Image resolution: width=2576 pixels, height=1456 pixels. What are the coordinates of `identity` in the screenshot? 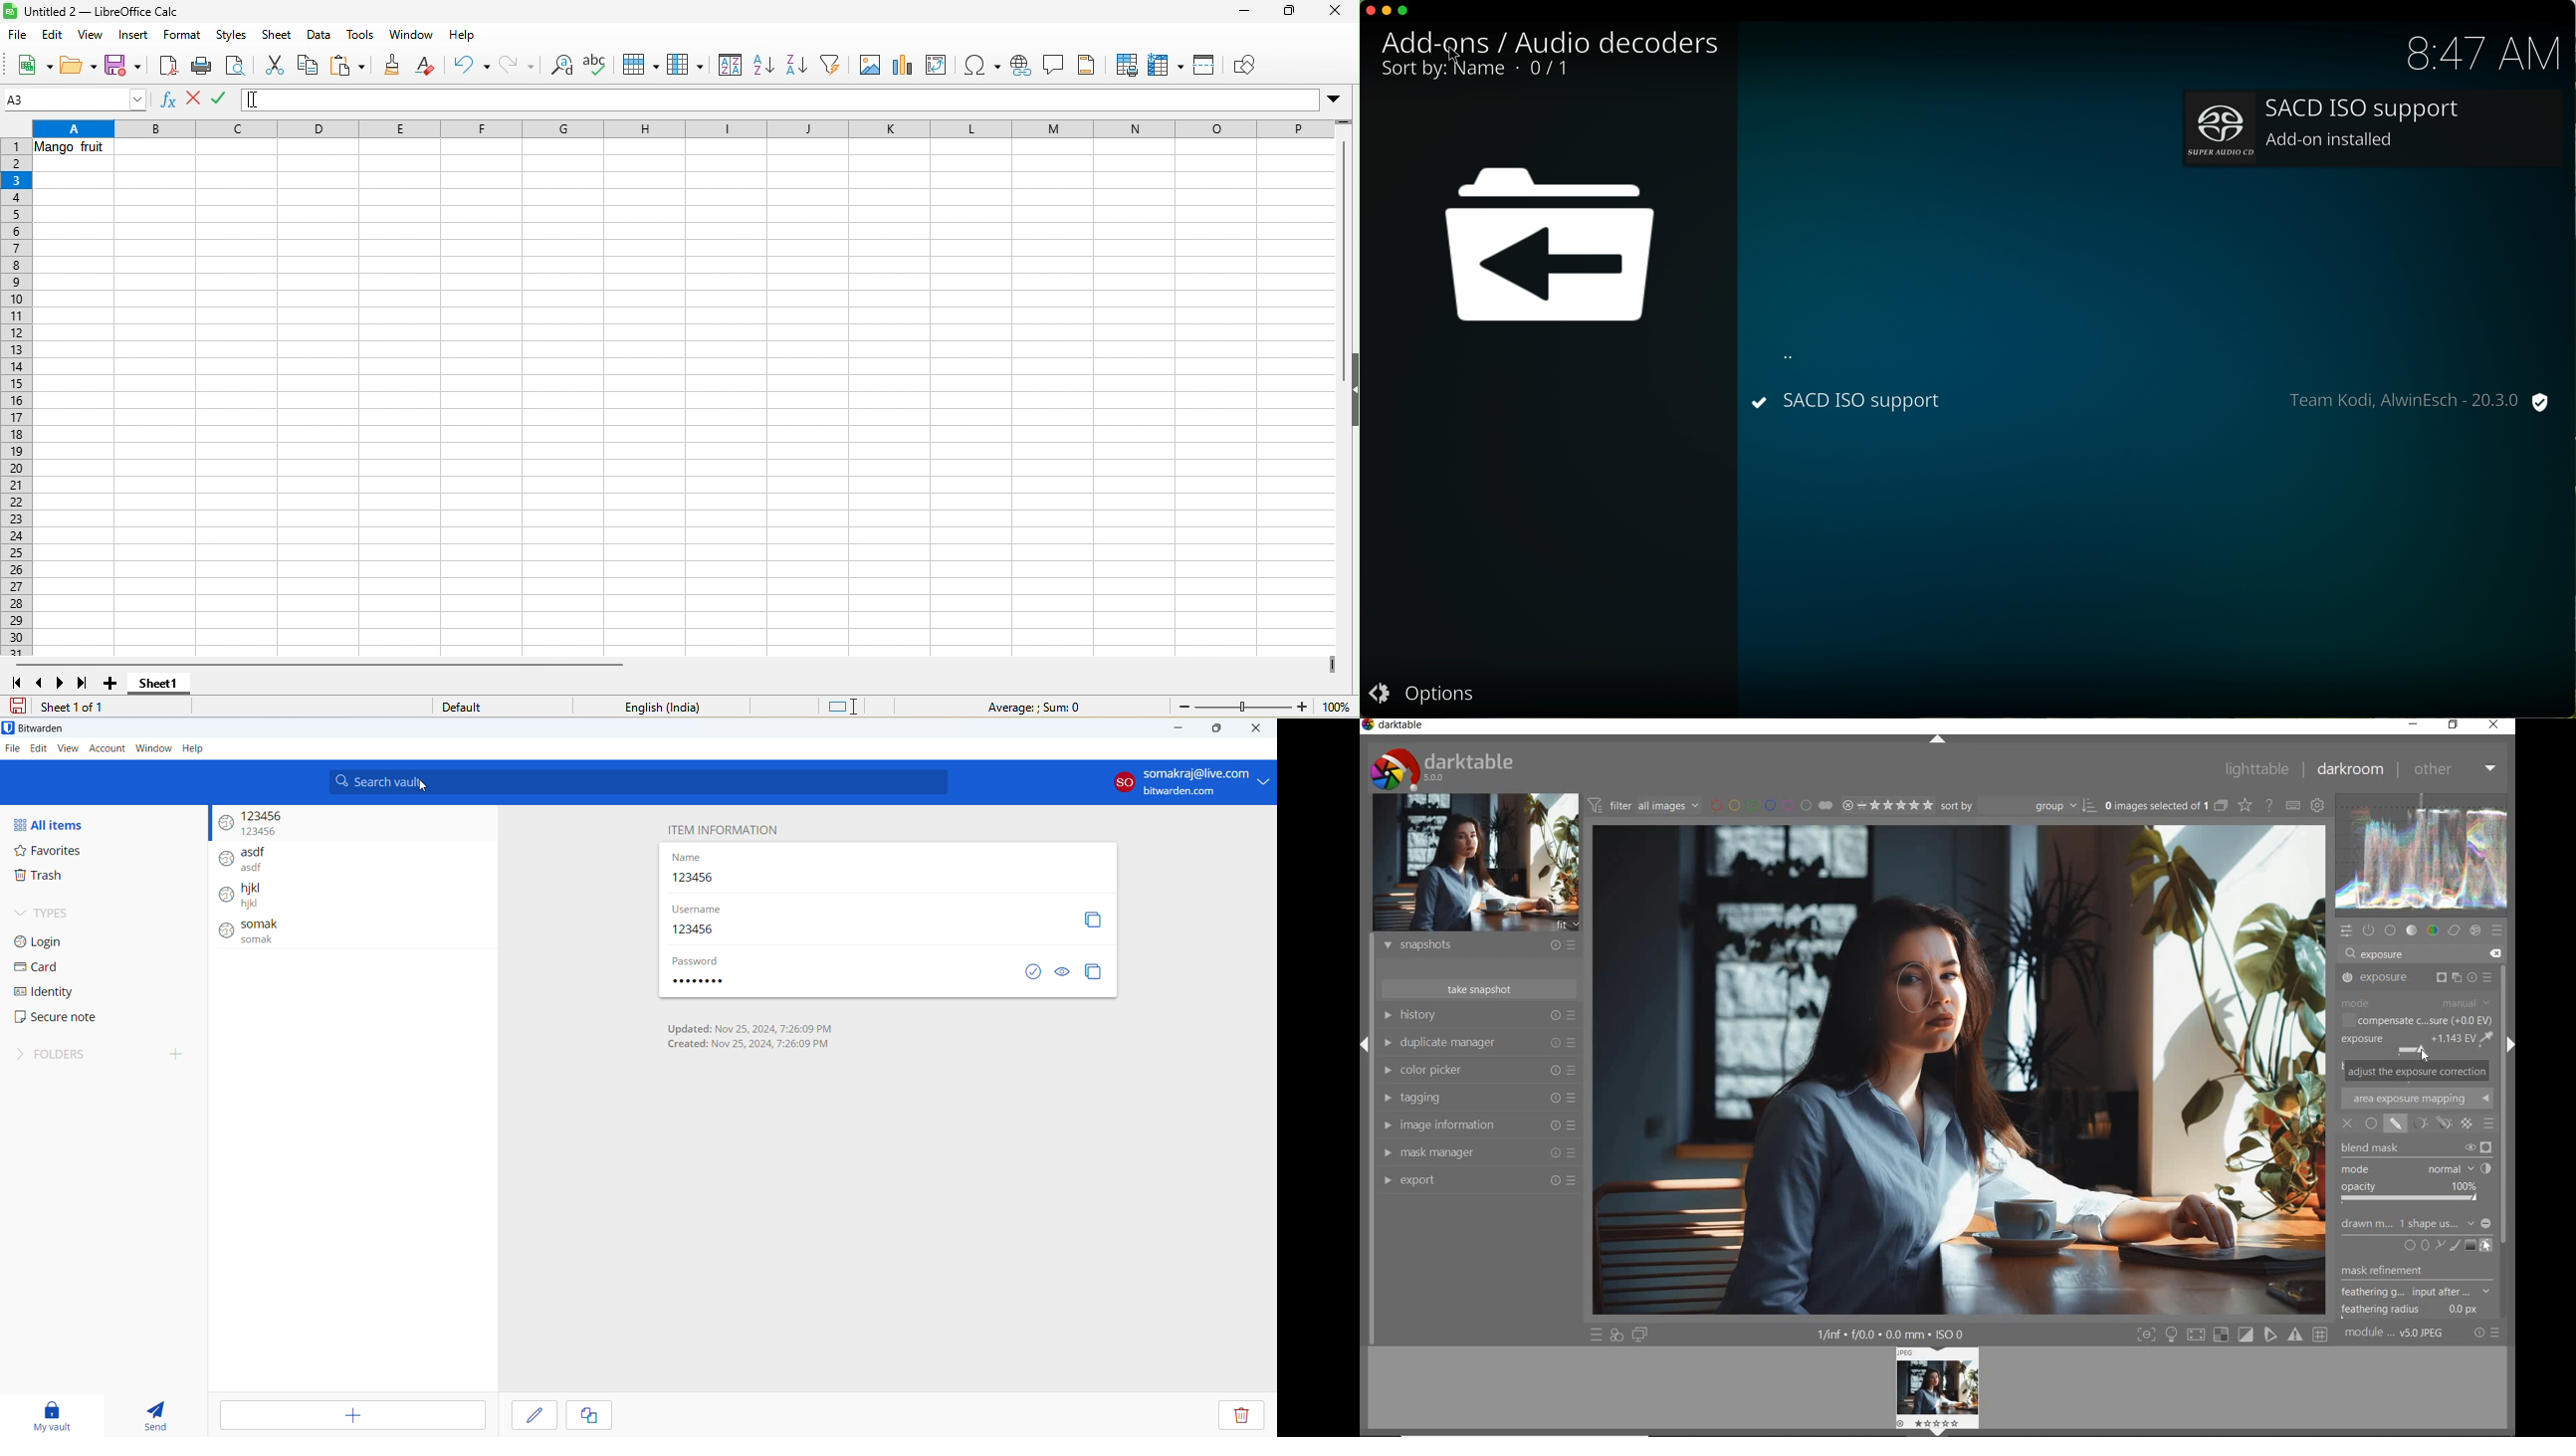 It's located at (102, 991).